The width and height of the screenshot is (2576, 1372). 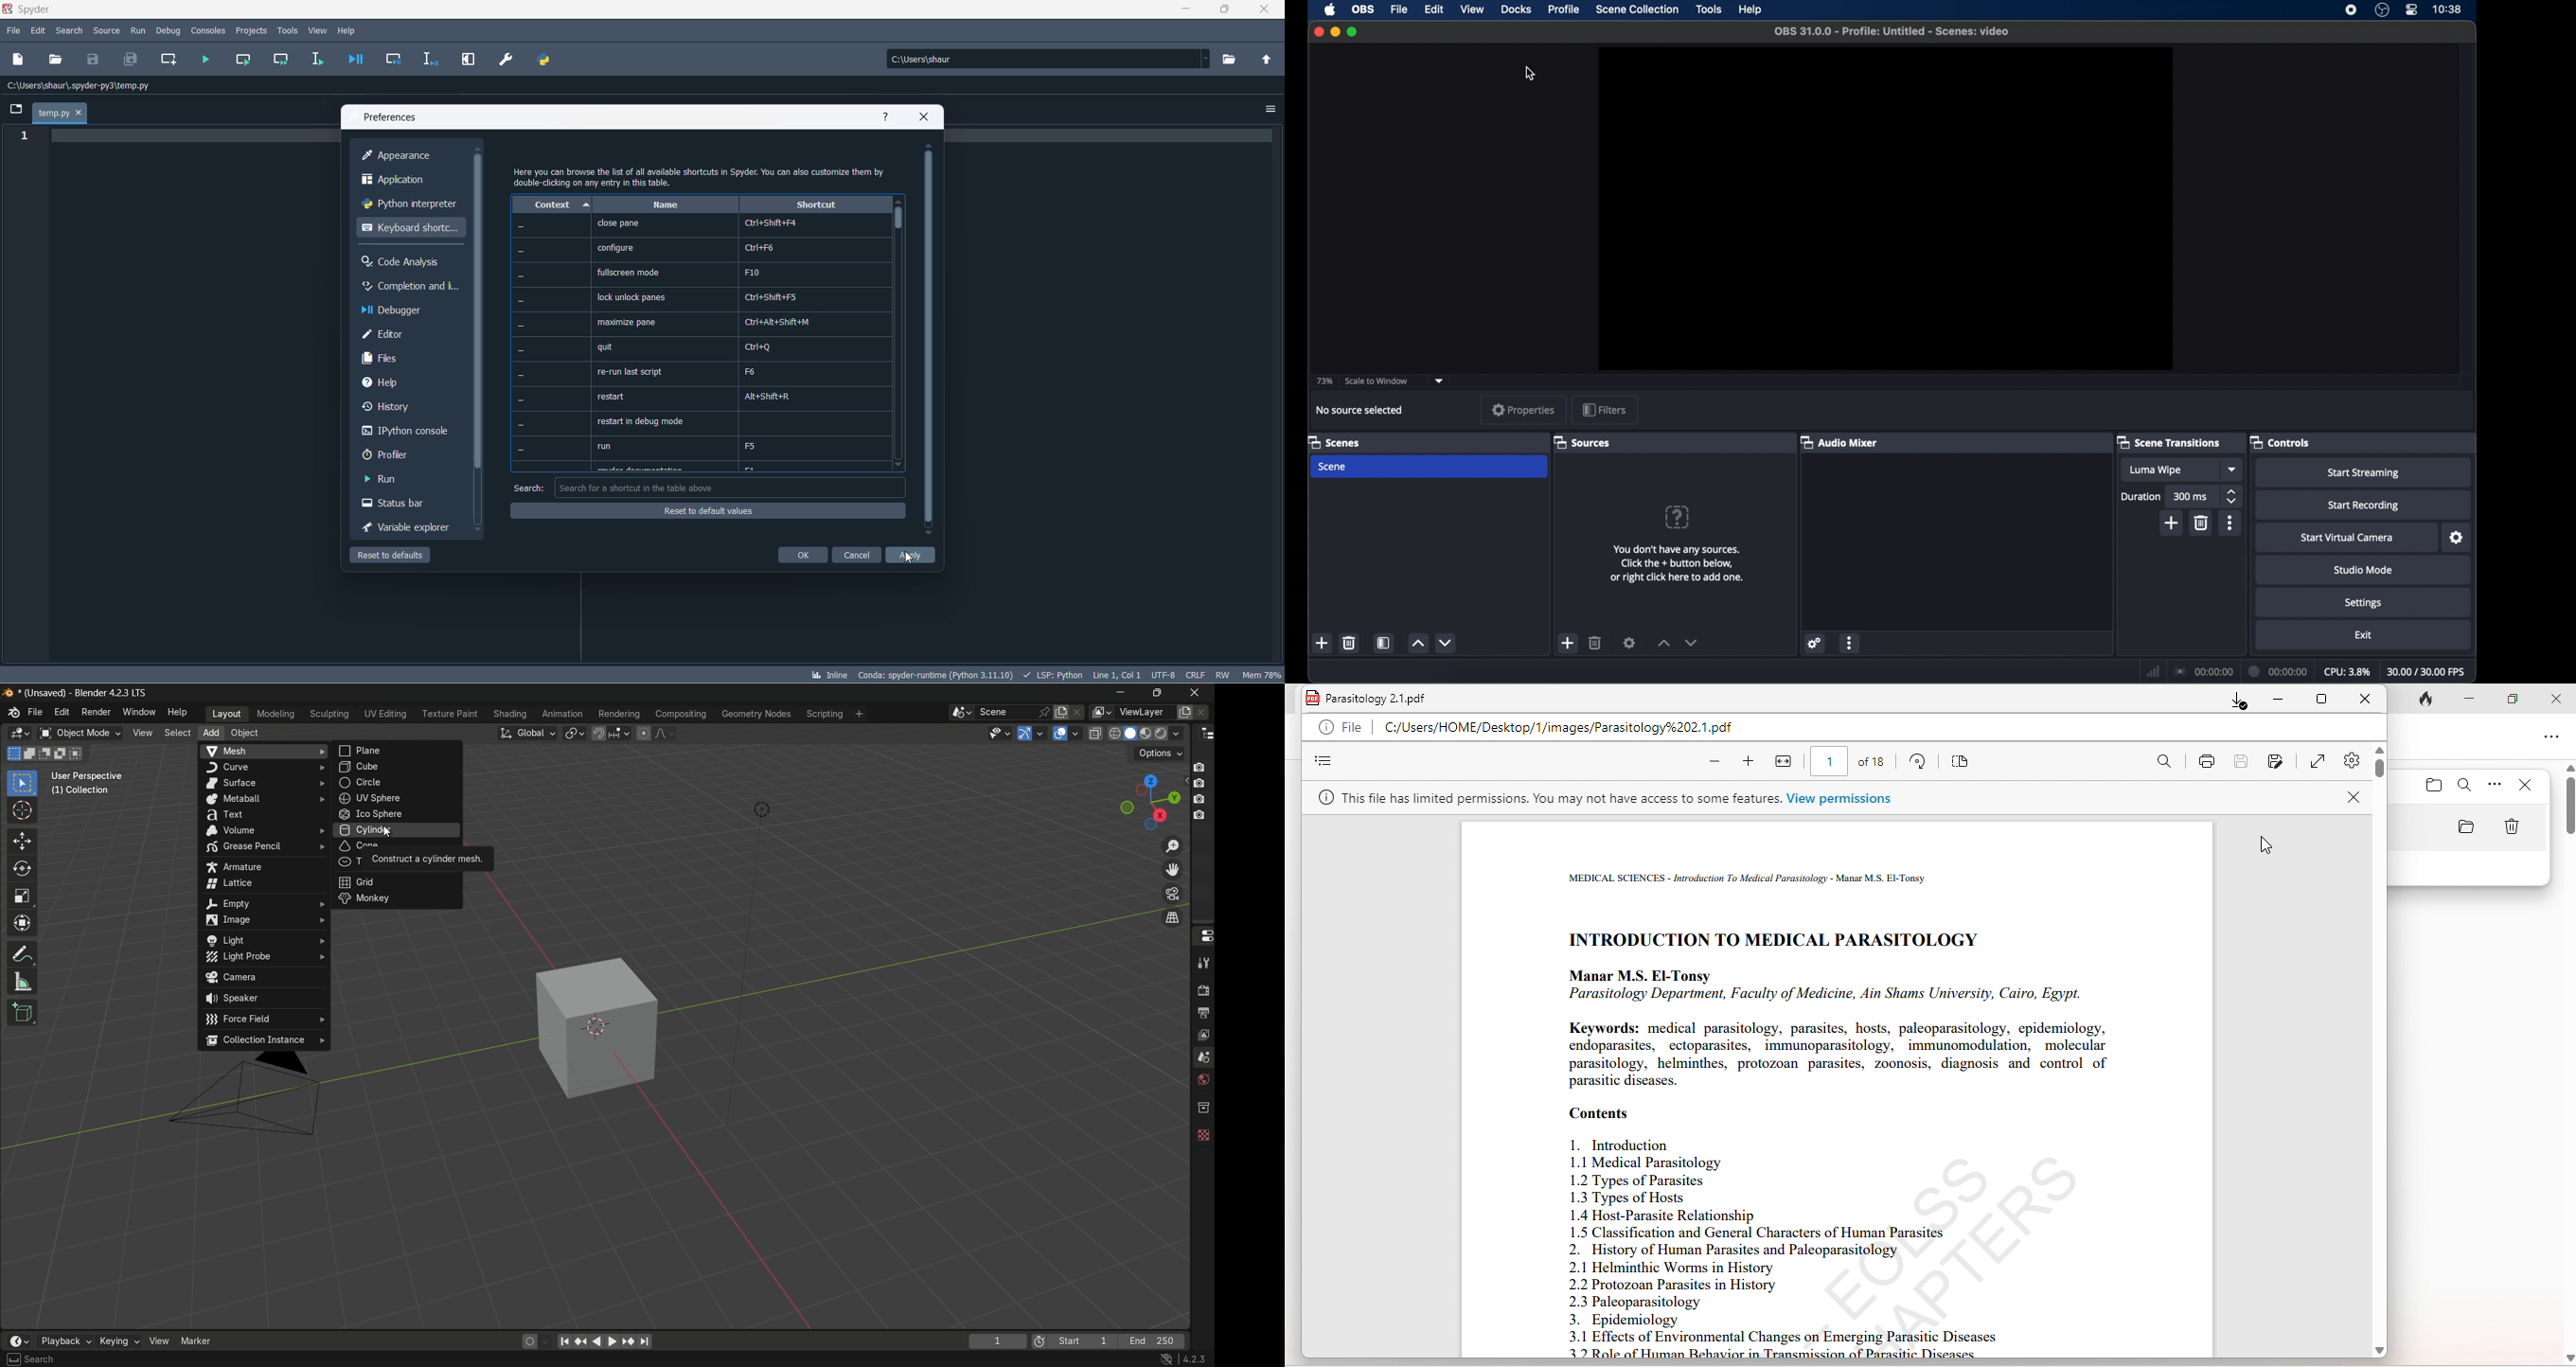 What do you see at coordinates (2169, 443) in the screenshot?
I see `scene transitions` at bounding box center [2169, 443].